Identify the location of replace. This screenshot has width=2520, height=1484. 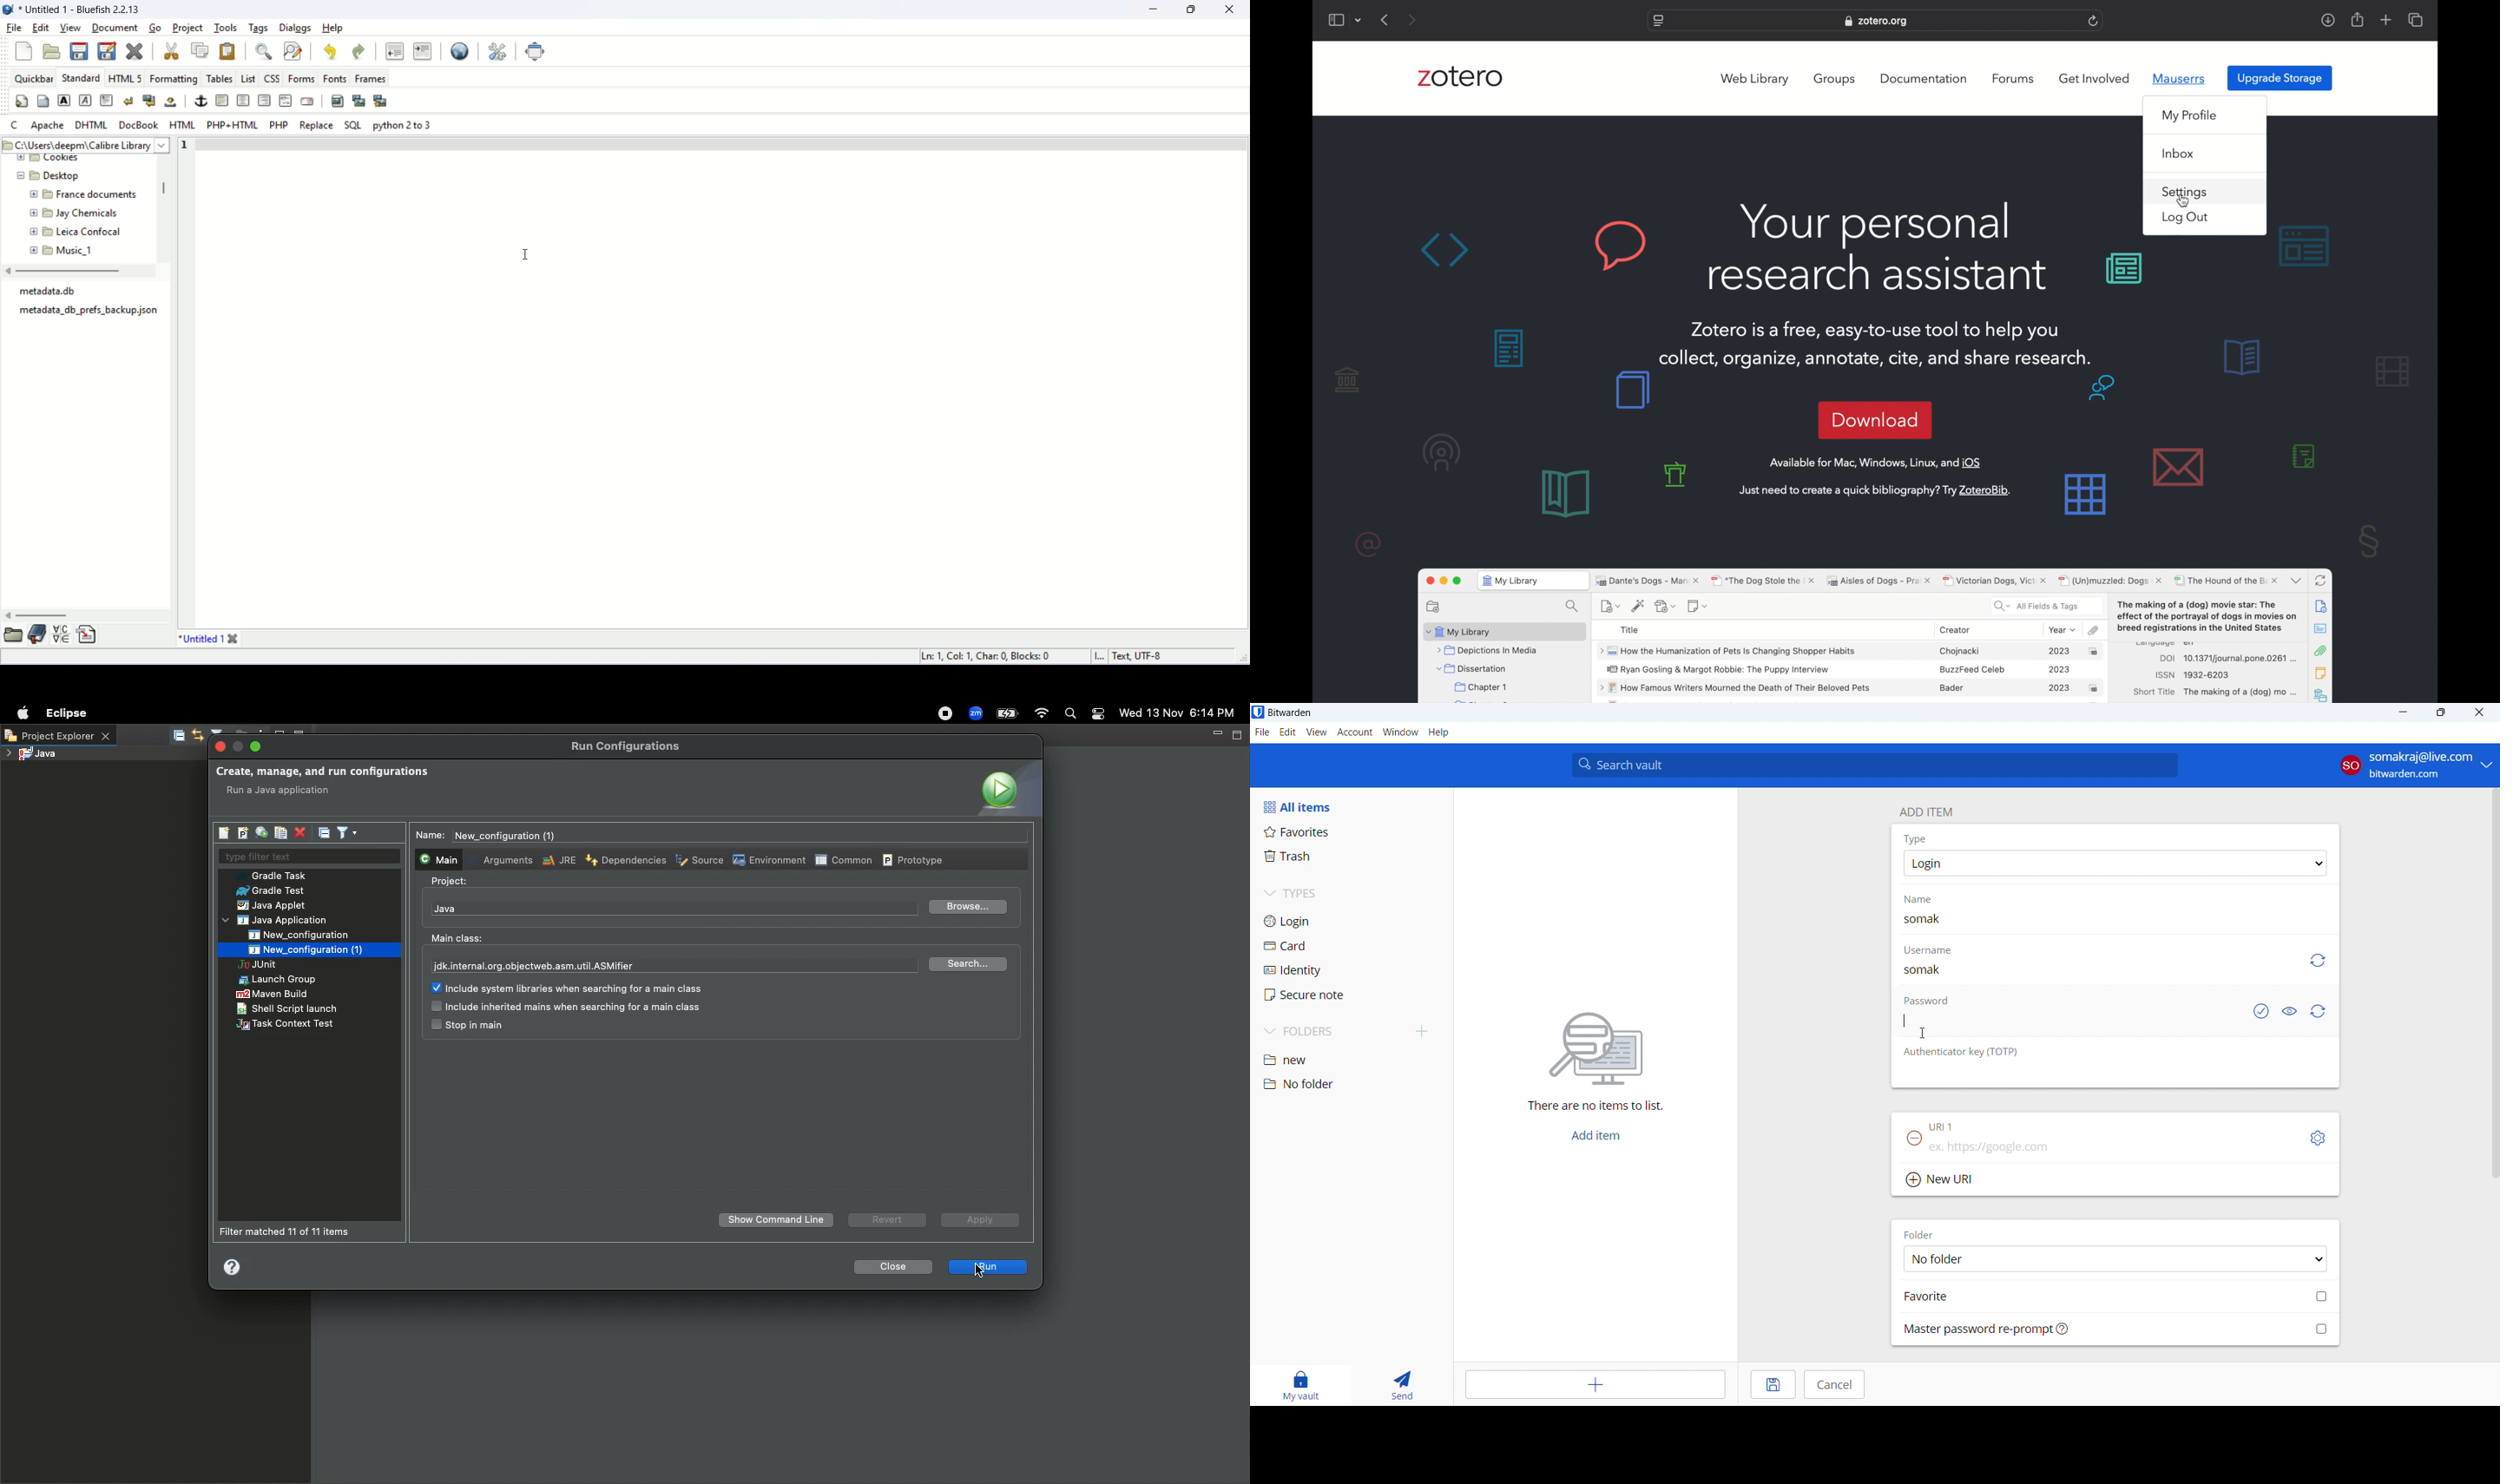
(316, 124).